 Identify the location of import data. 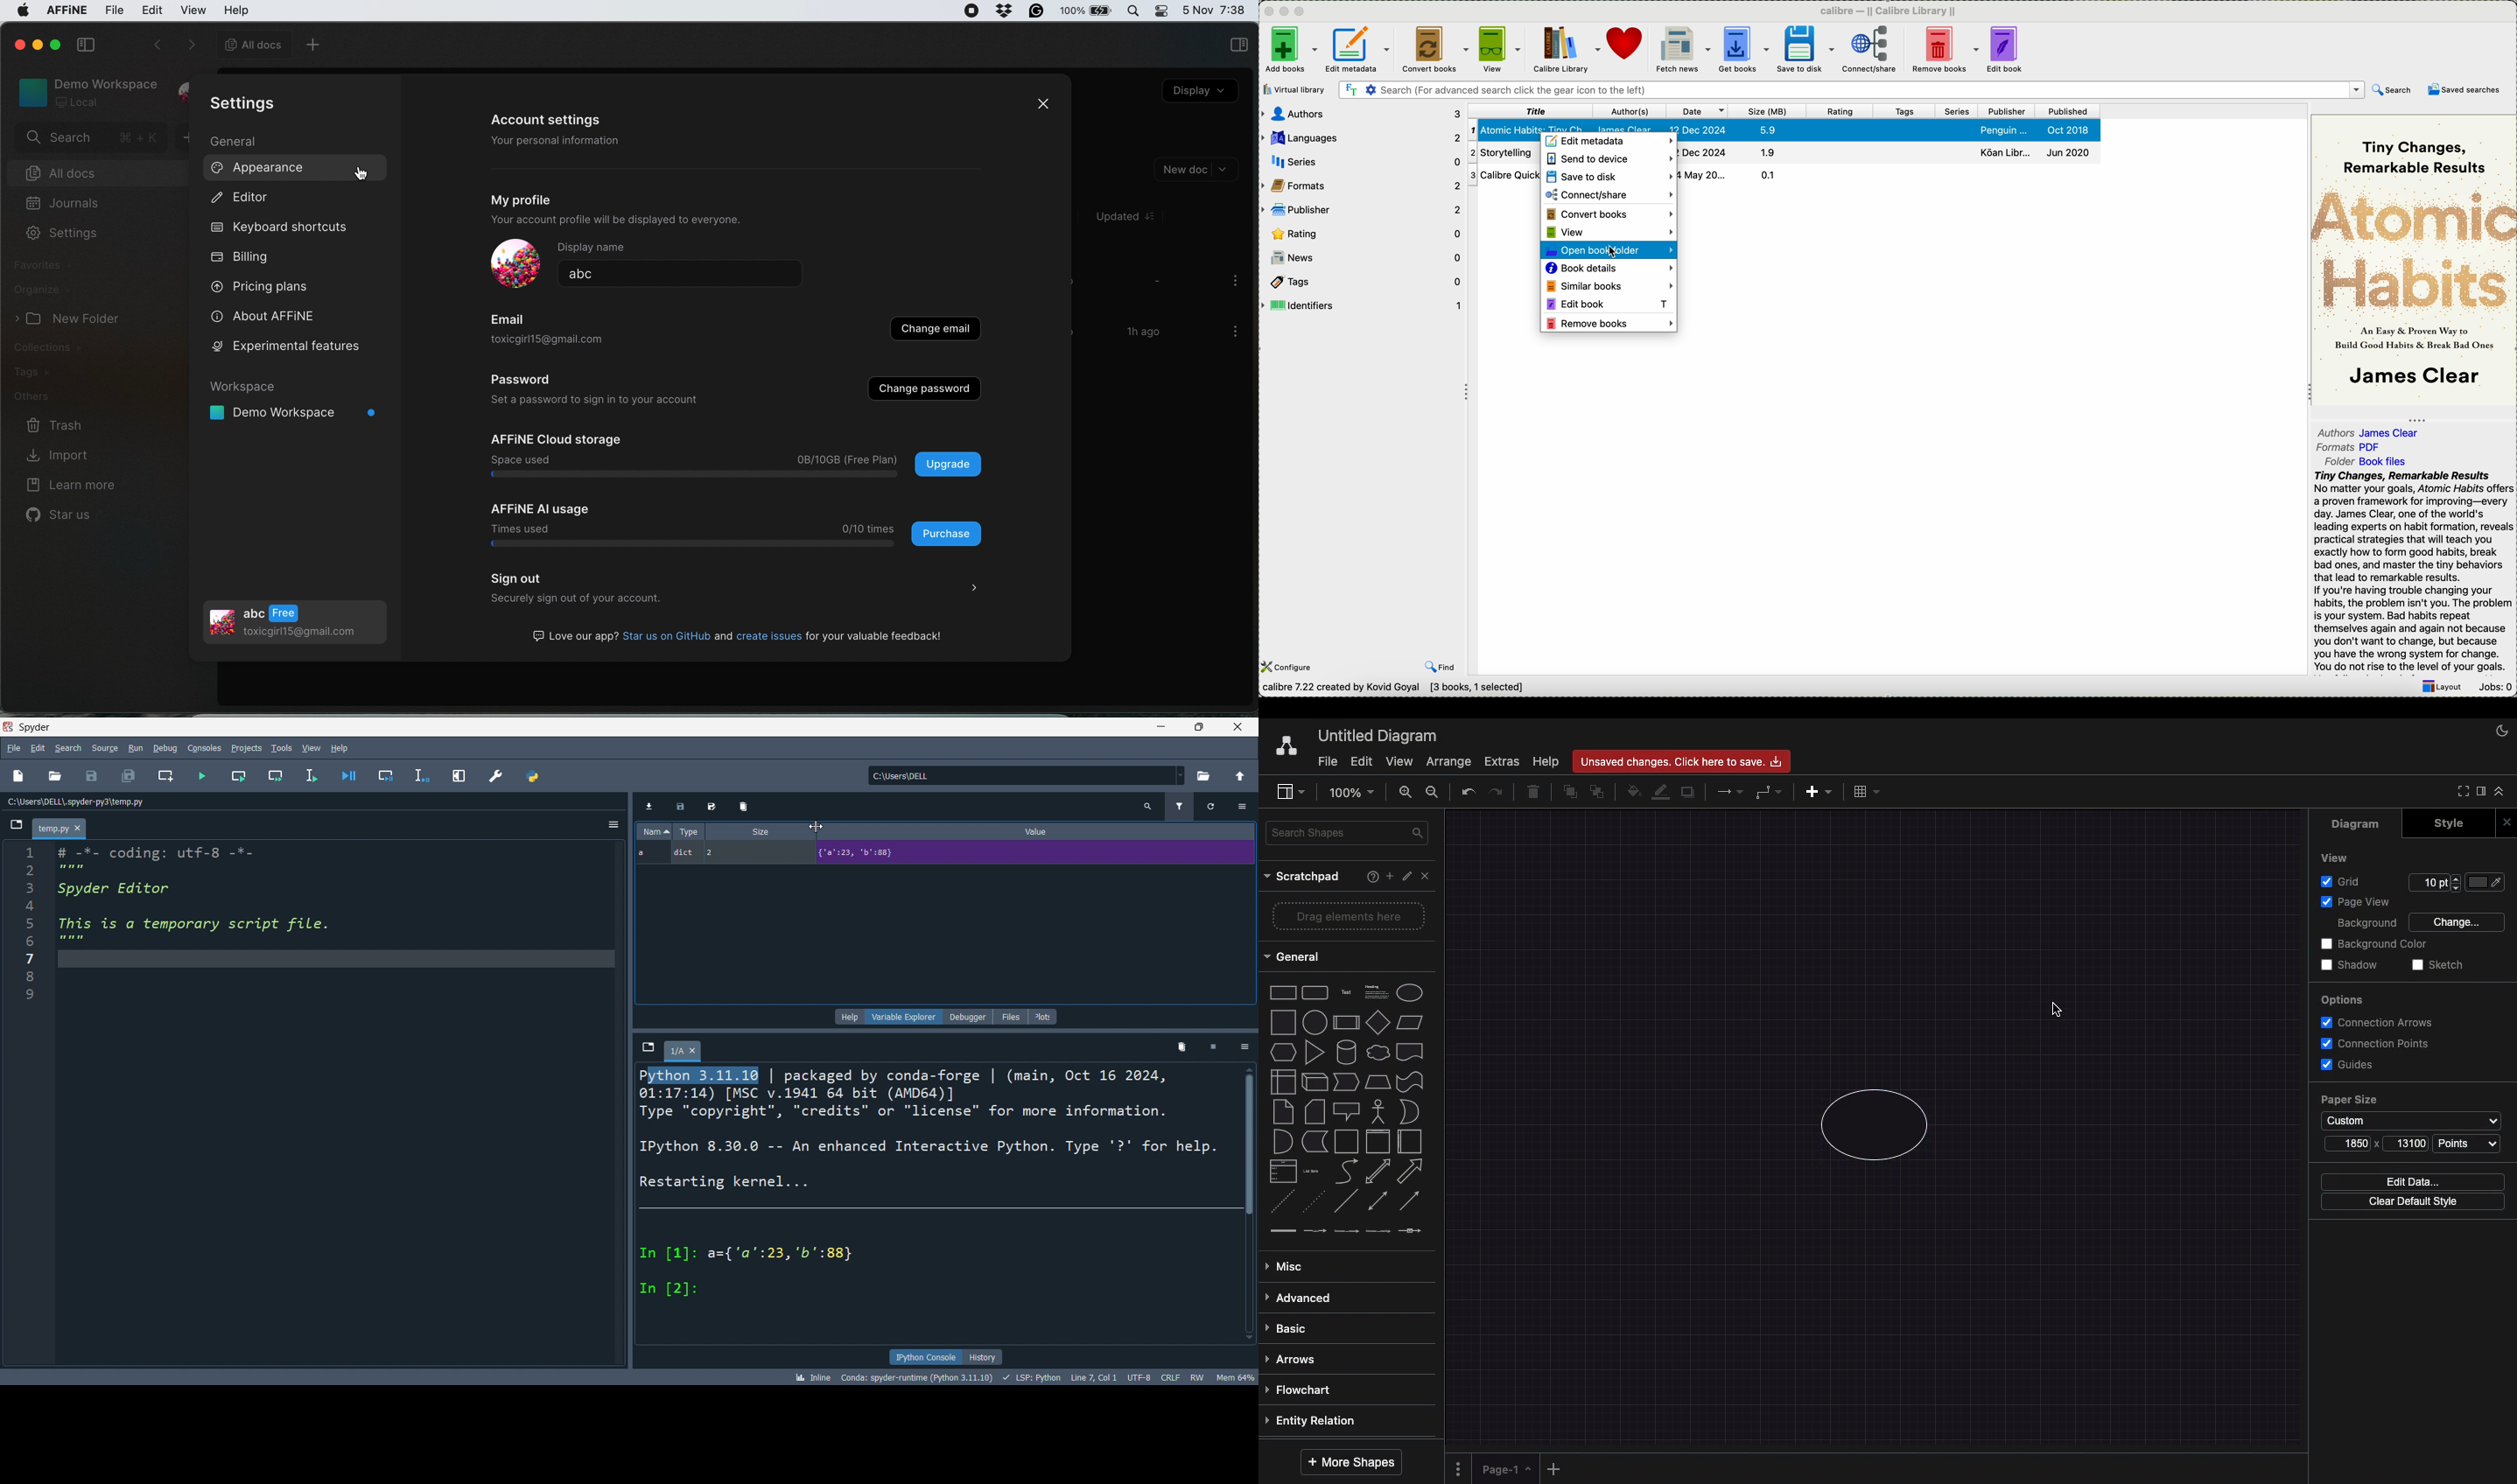
(648, 805).